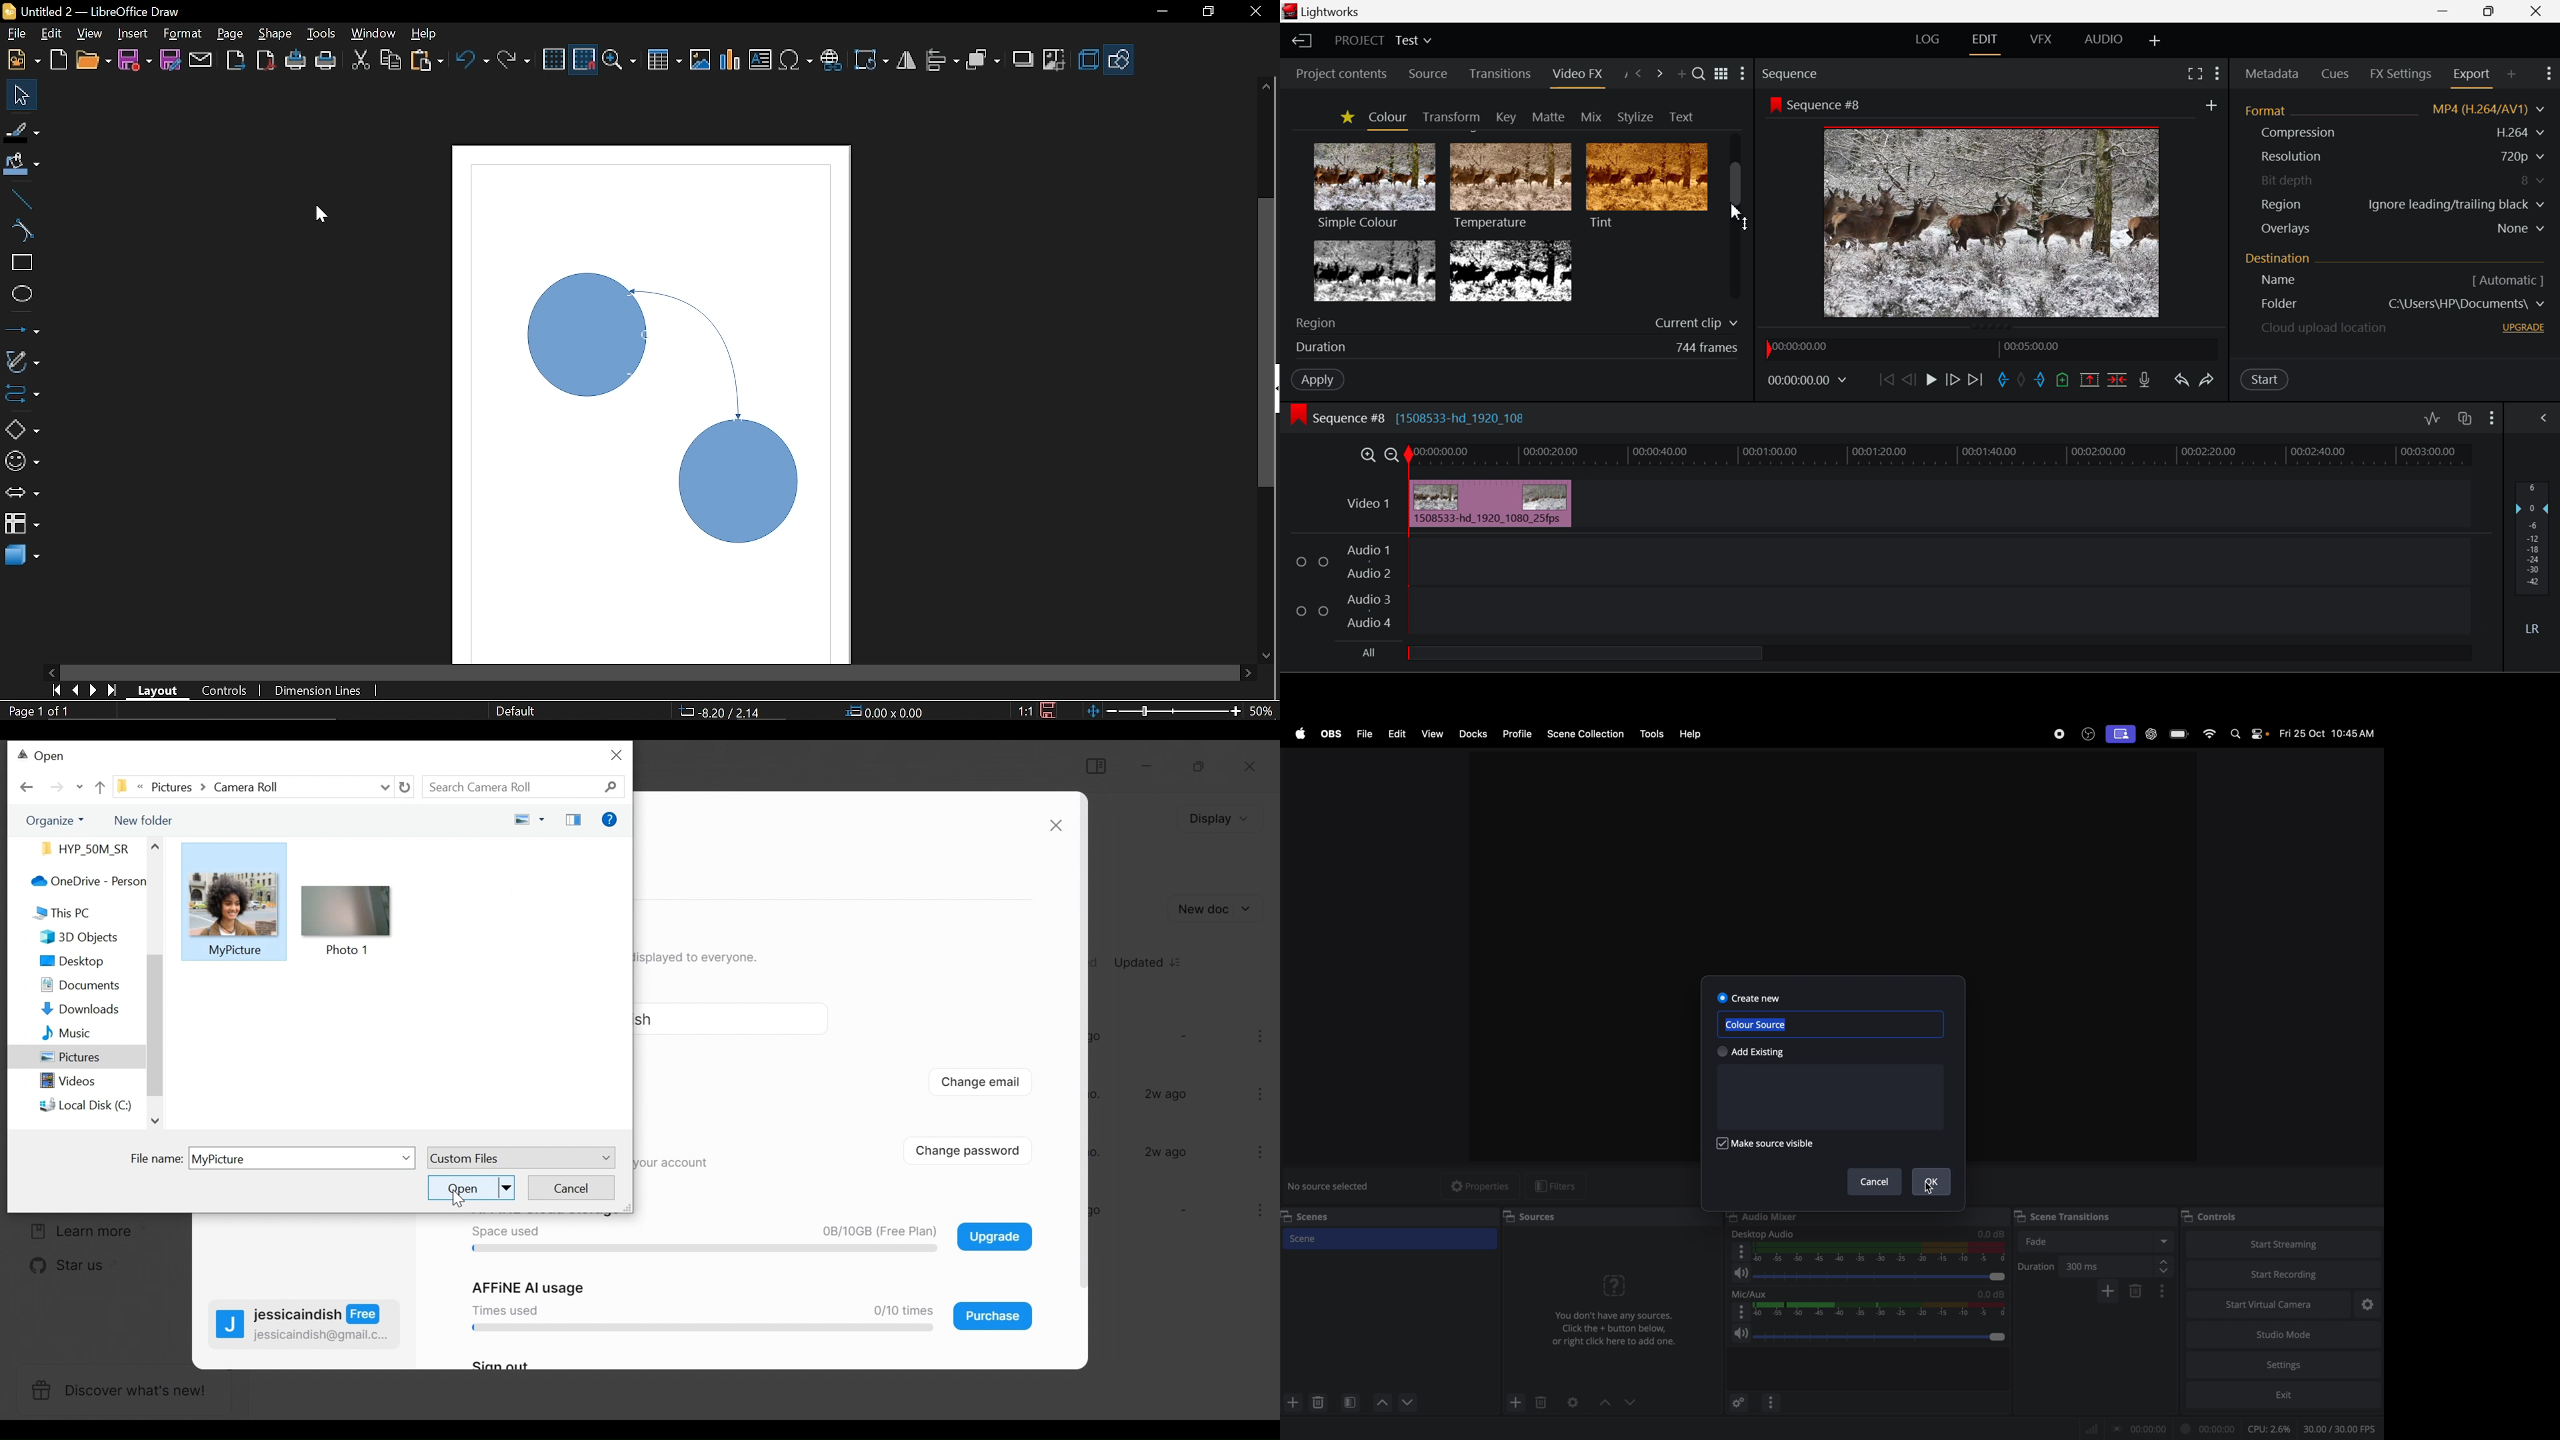  Describe the element at coordinates (170, 59) in the screenshot. I see `Save as` at that location.